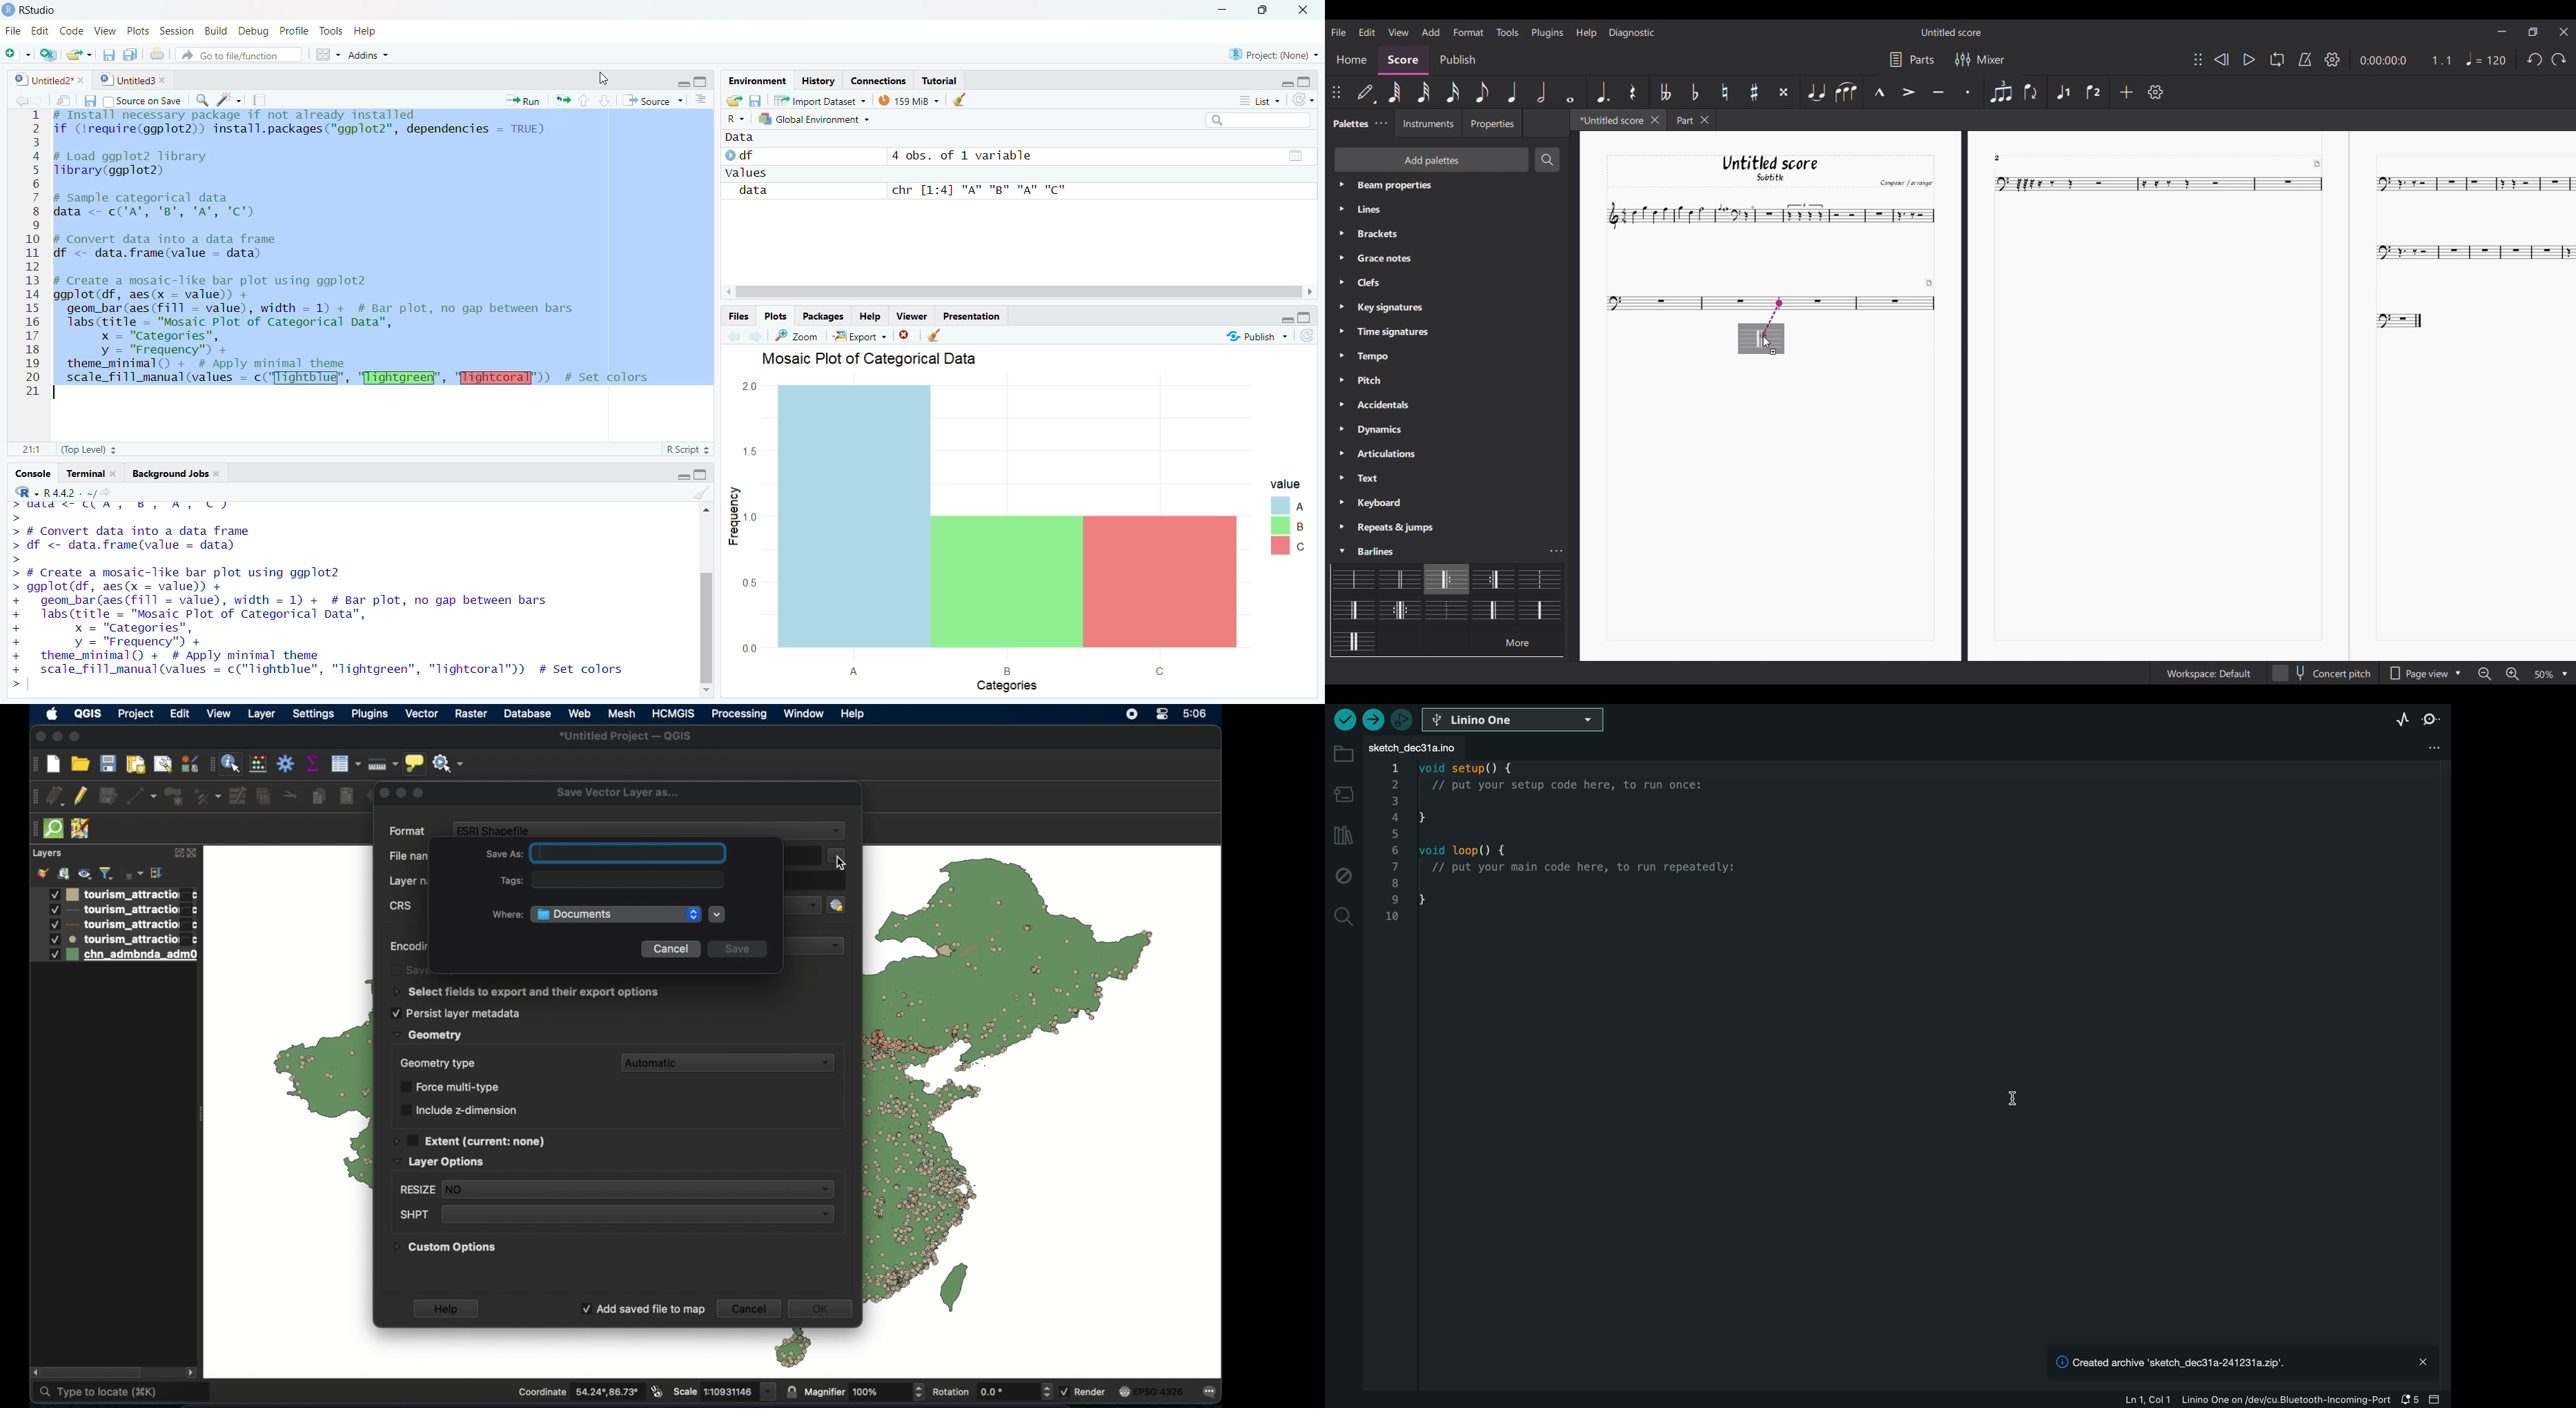  I want to click on Cursor, so click(606, 77).